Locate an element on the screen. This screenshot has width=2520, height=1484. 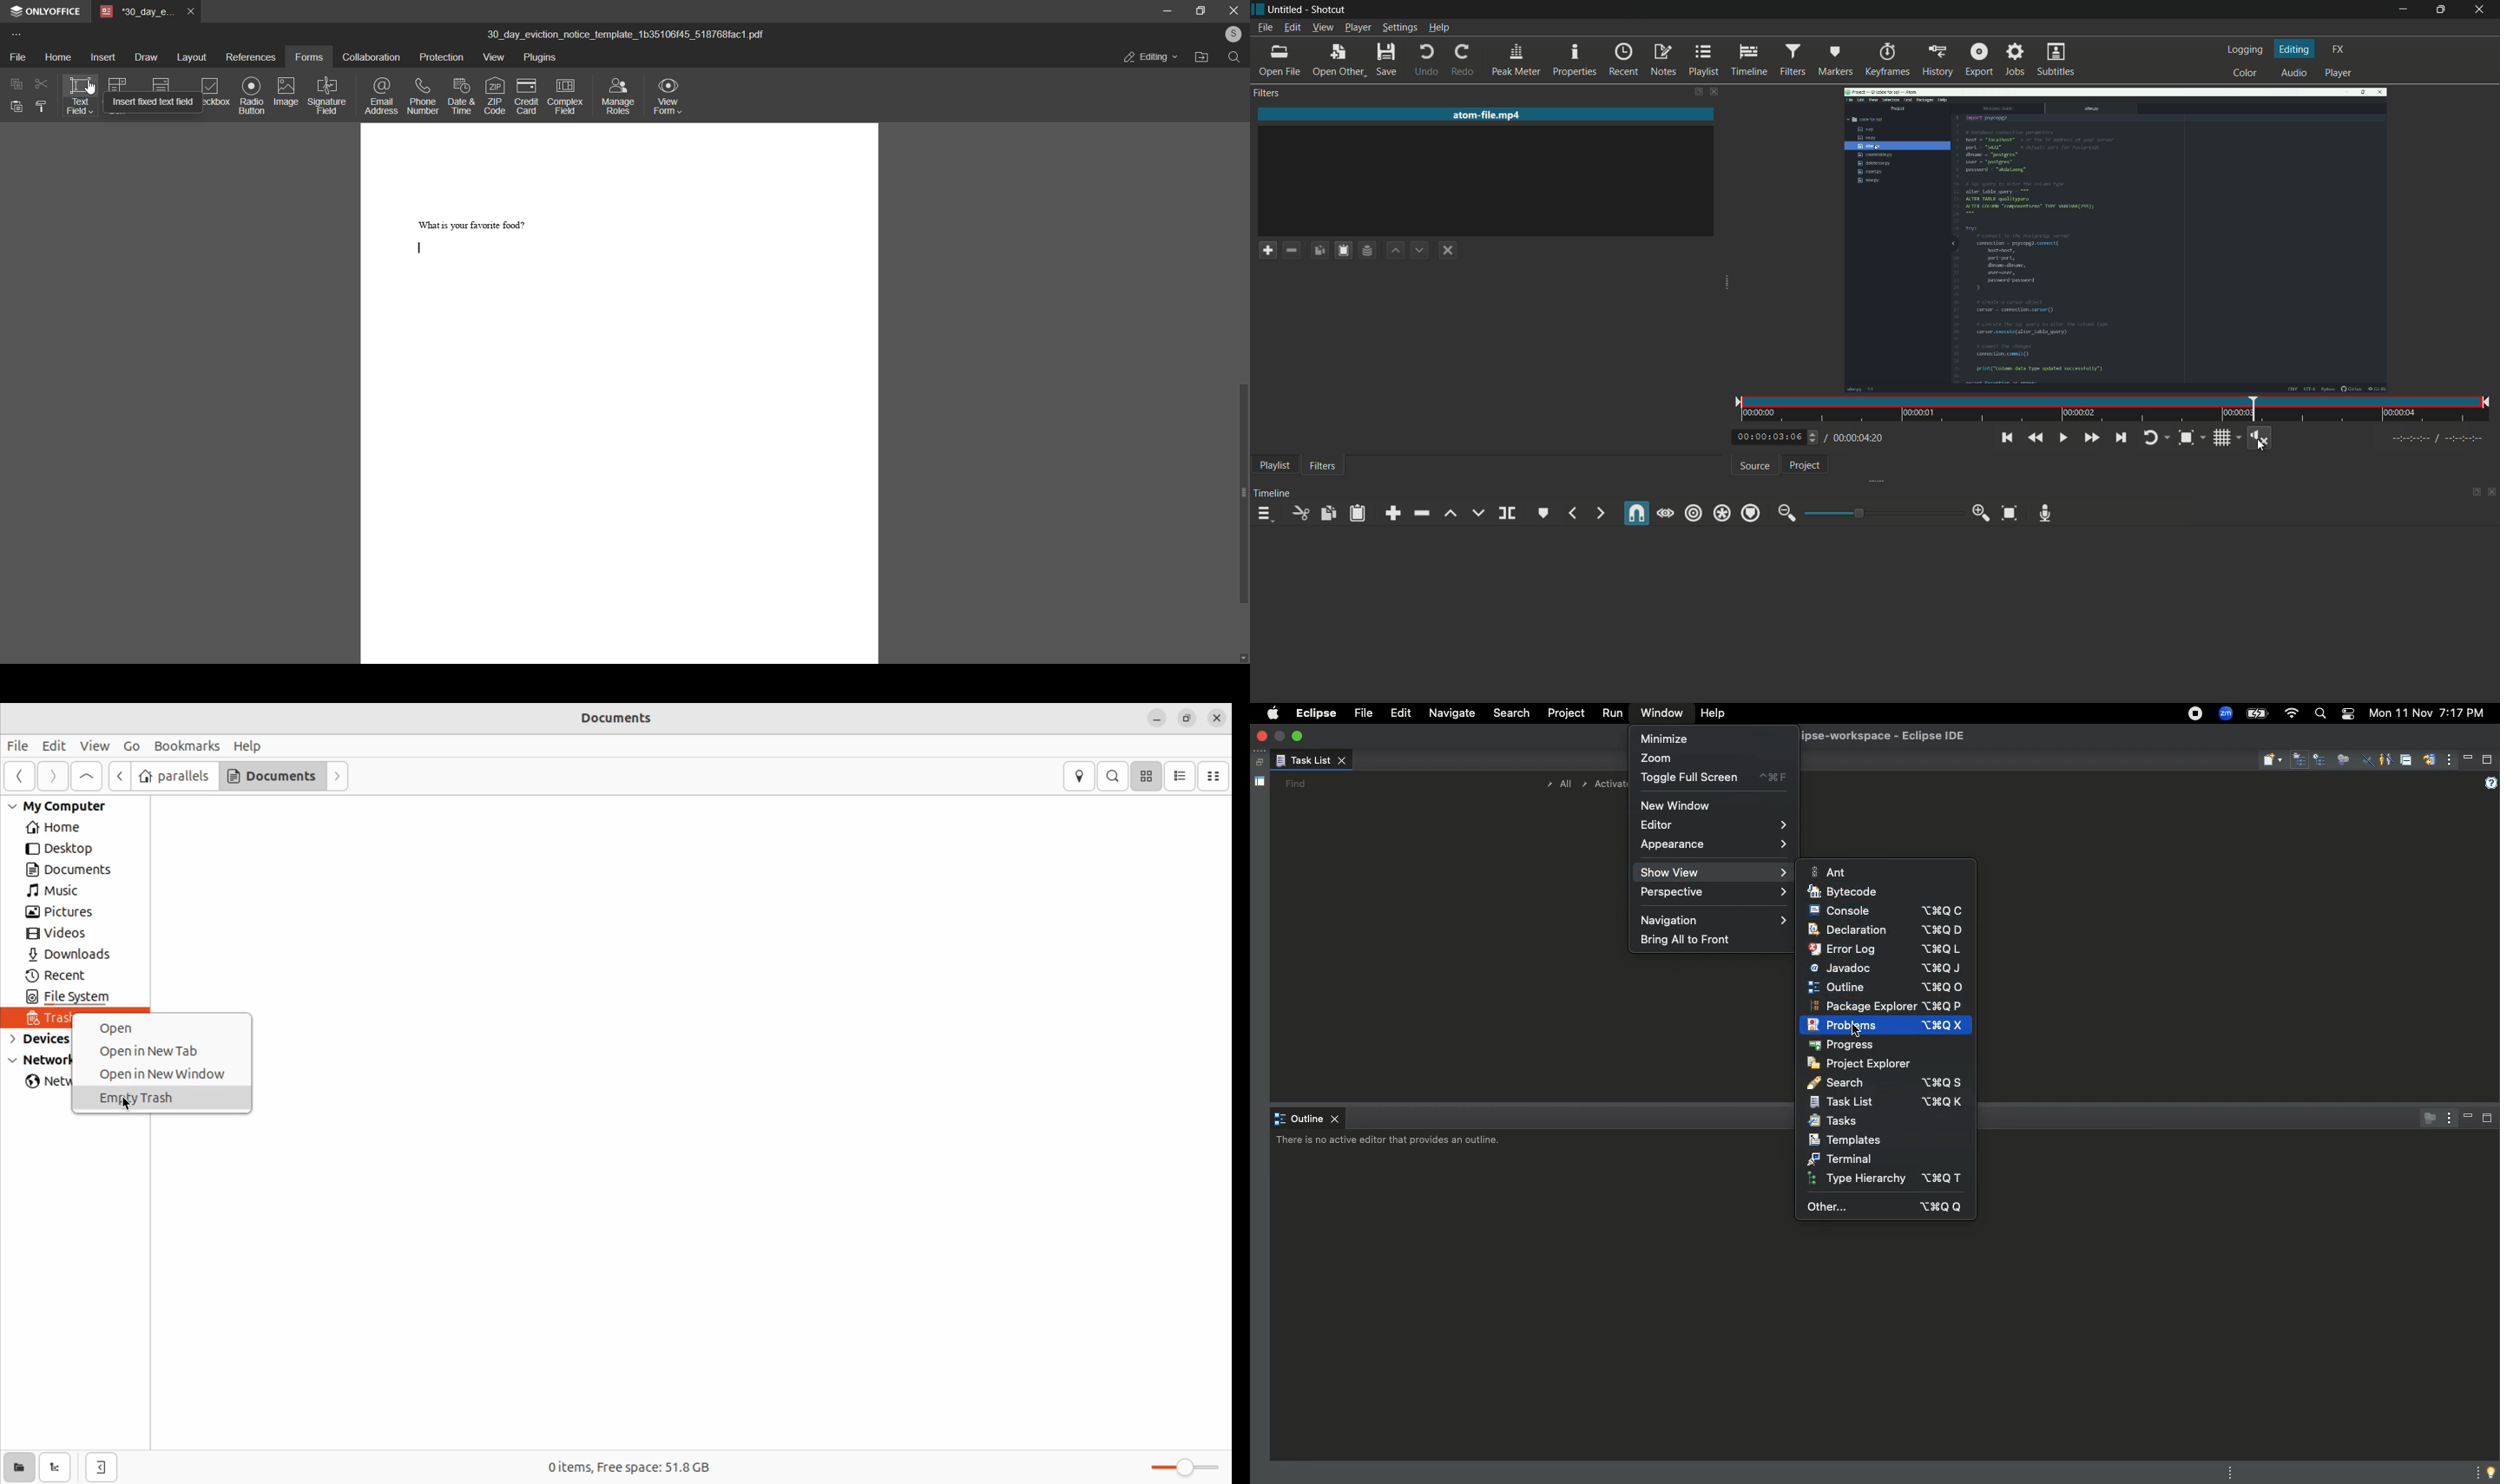
change layout is located at coordinates (2474, 491).